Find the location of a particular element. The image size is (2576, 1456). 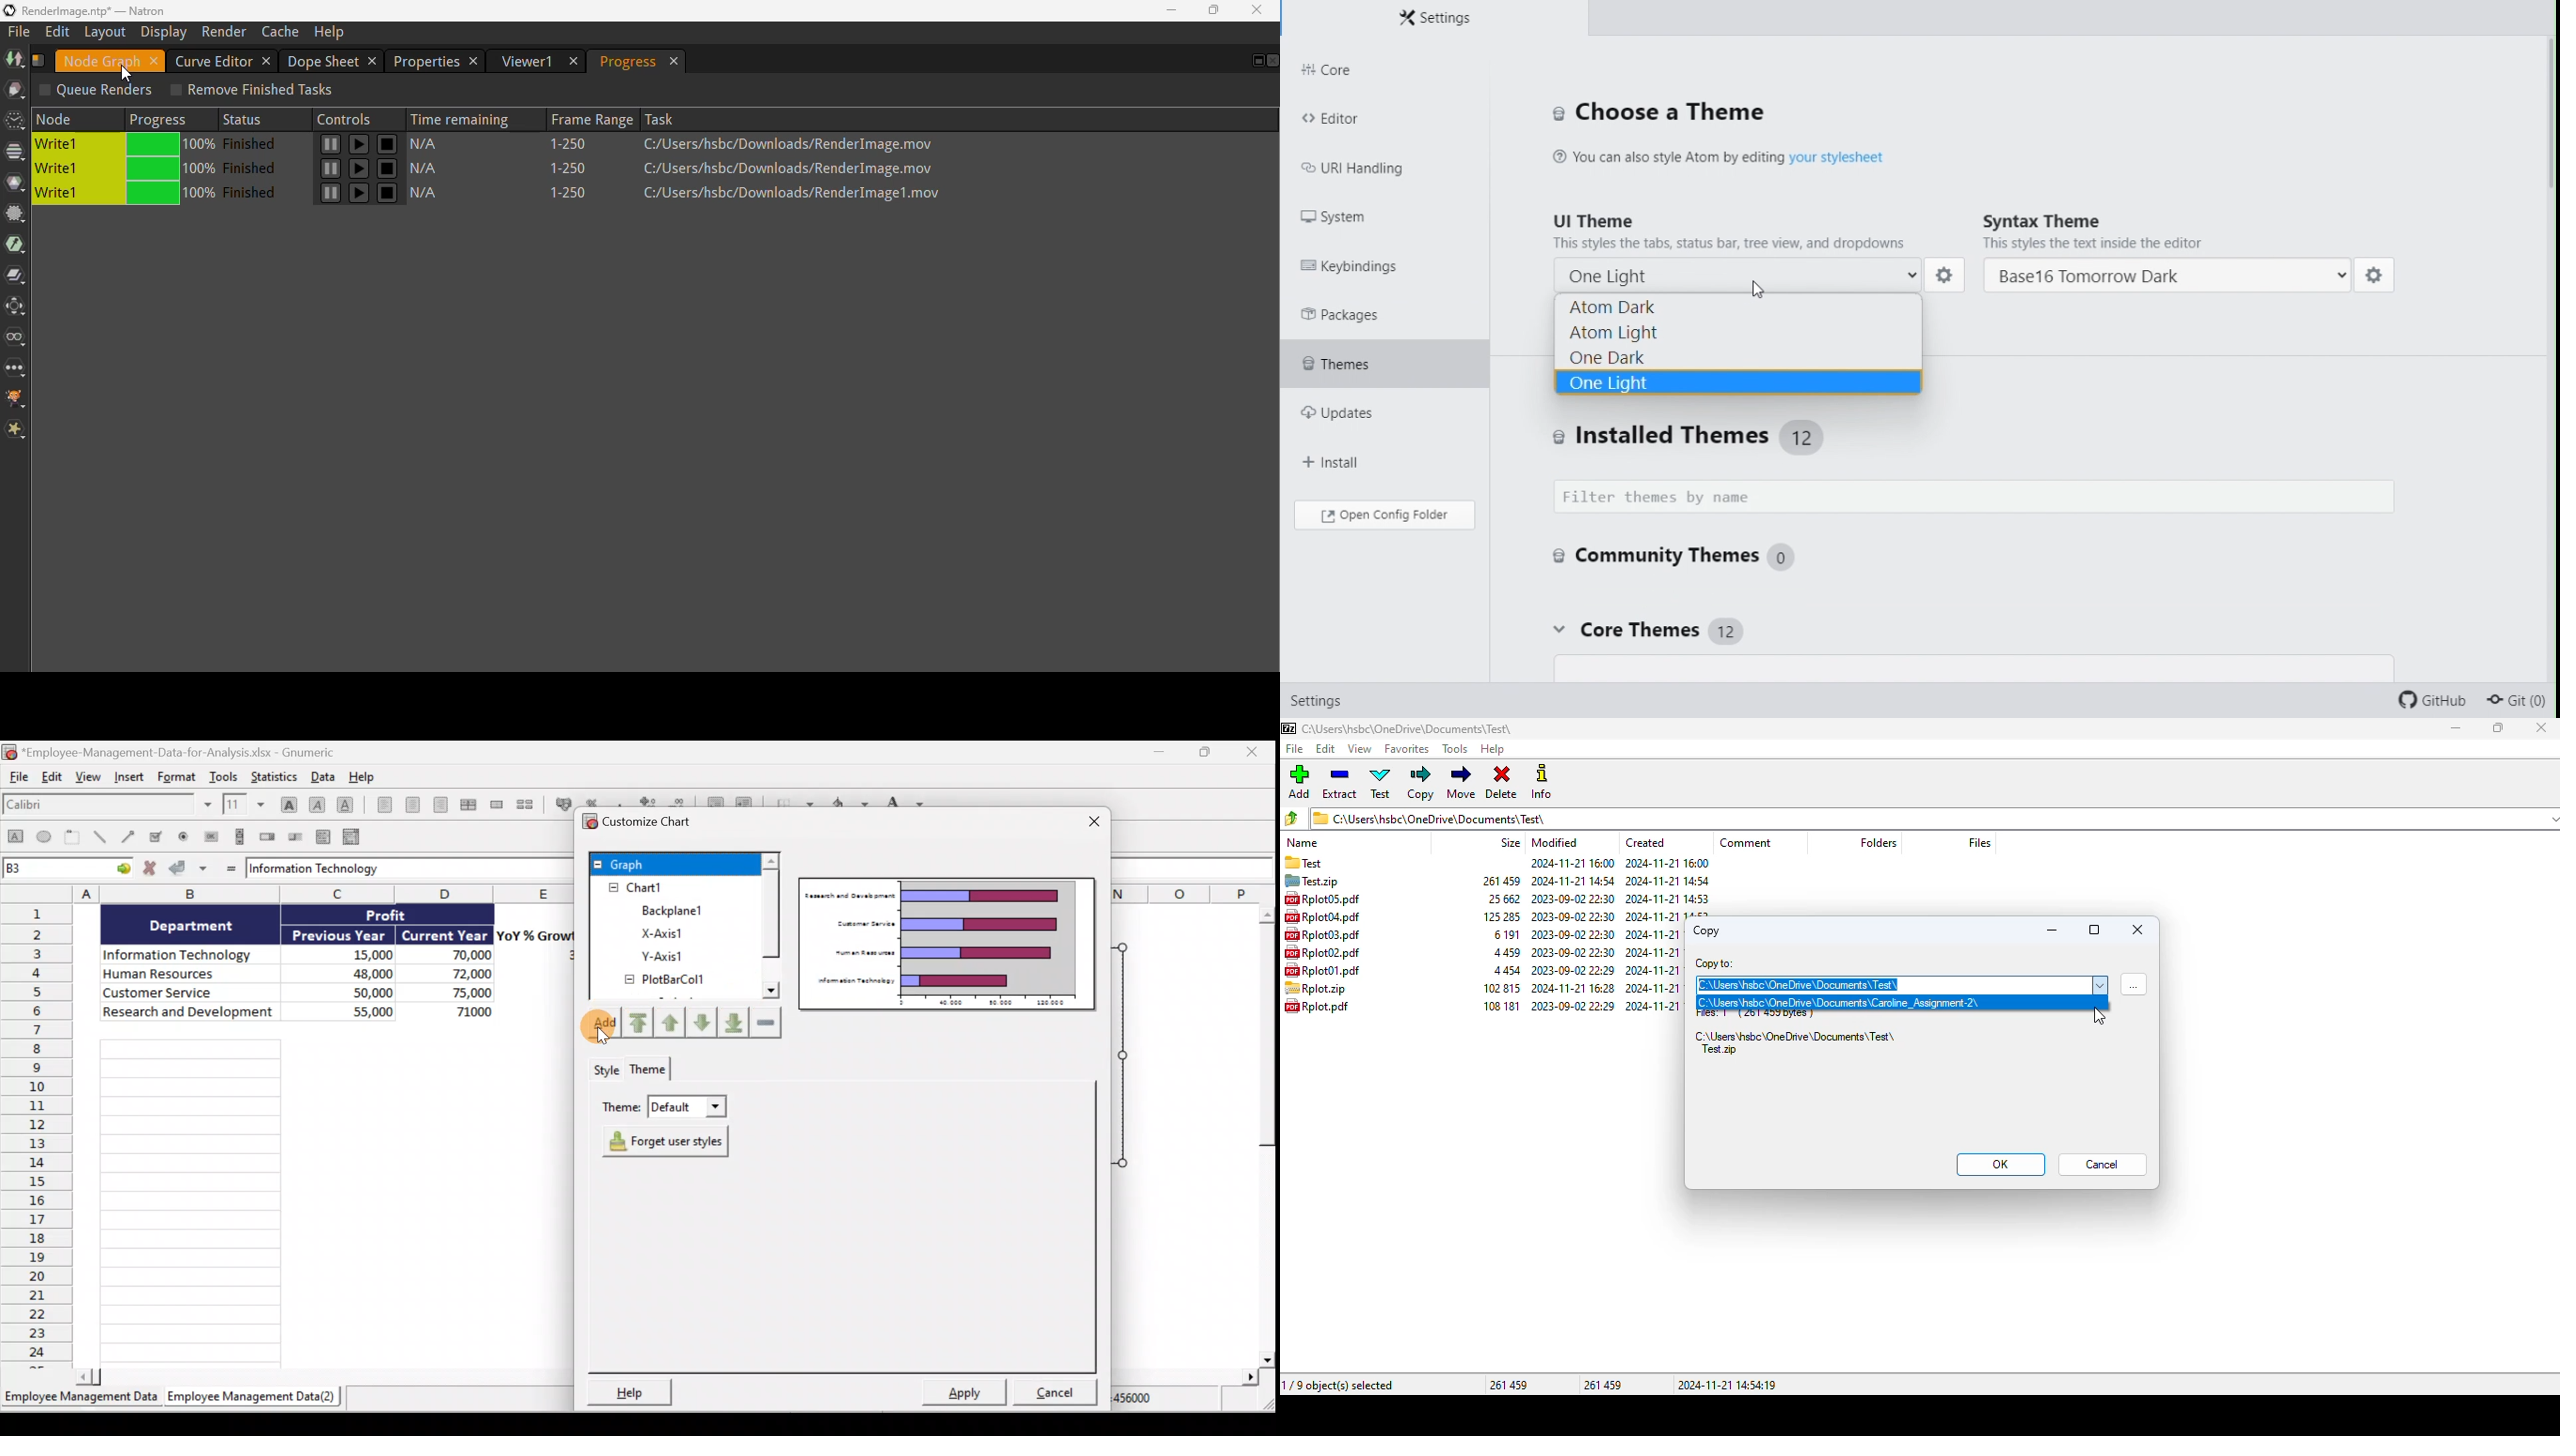

created date & time is located at coordinates (1654, 1005).